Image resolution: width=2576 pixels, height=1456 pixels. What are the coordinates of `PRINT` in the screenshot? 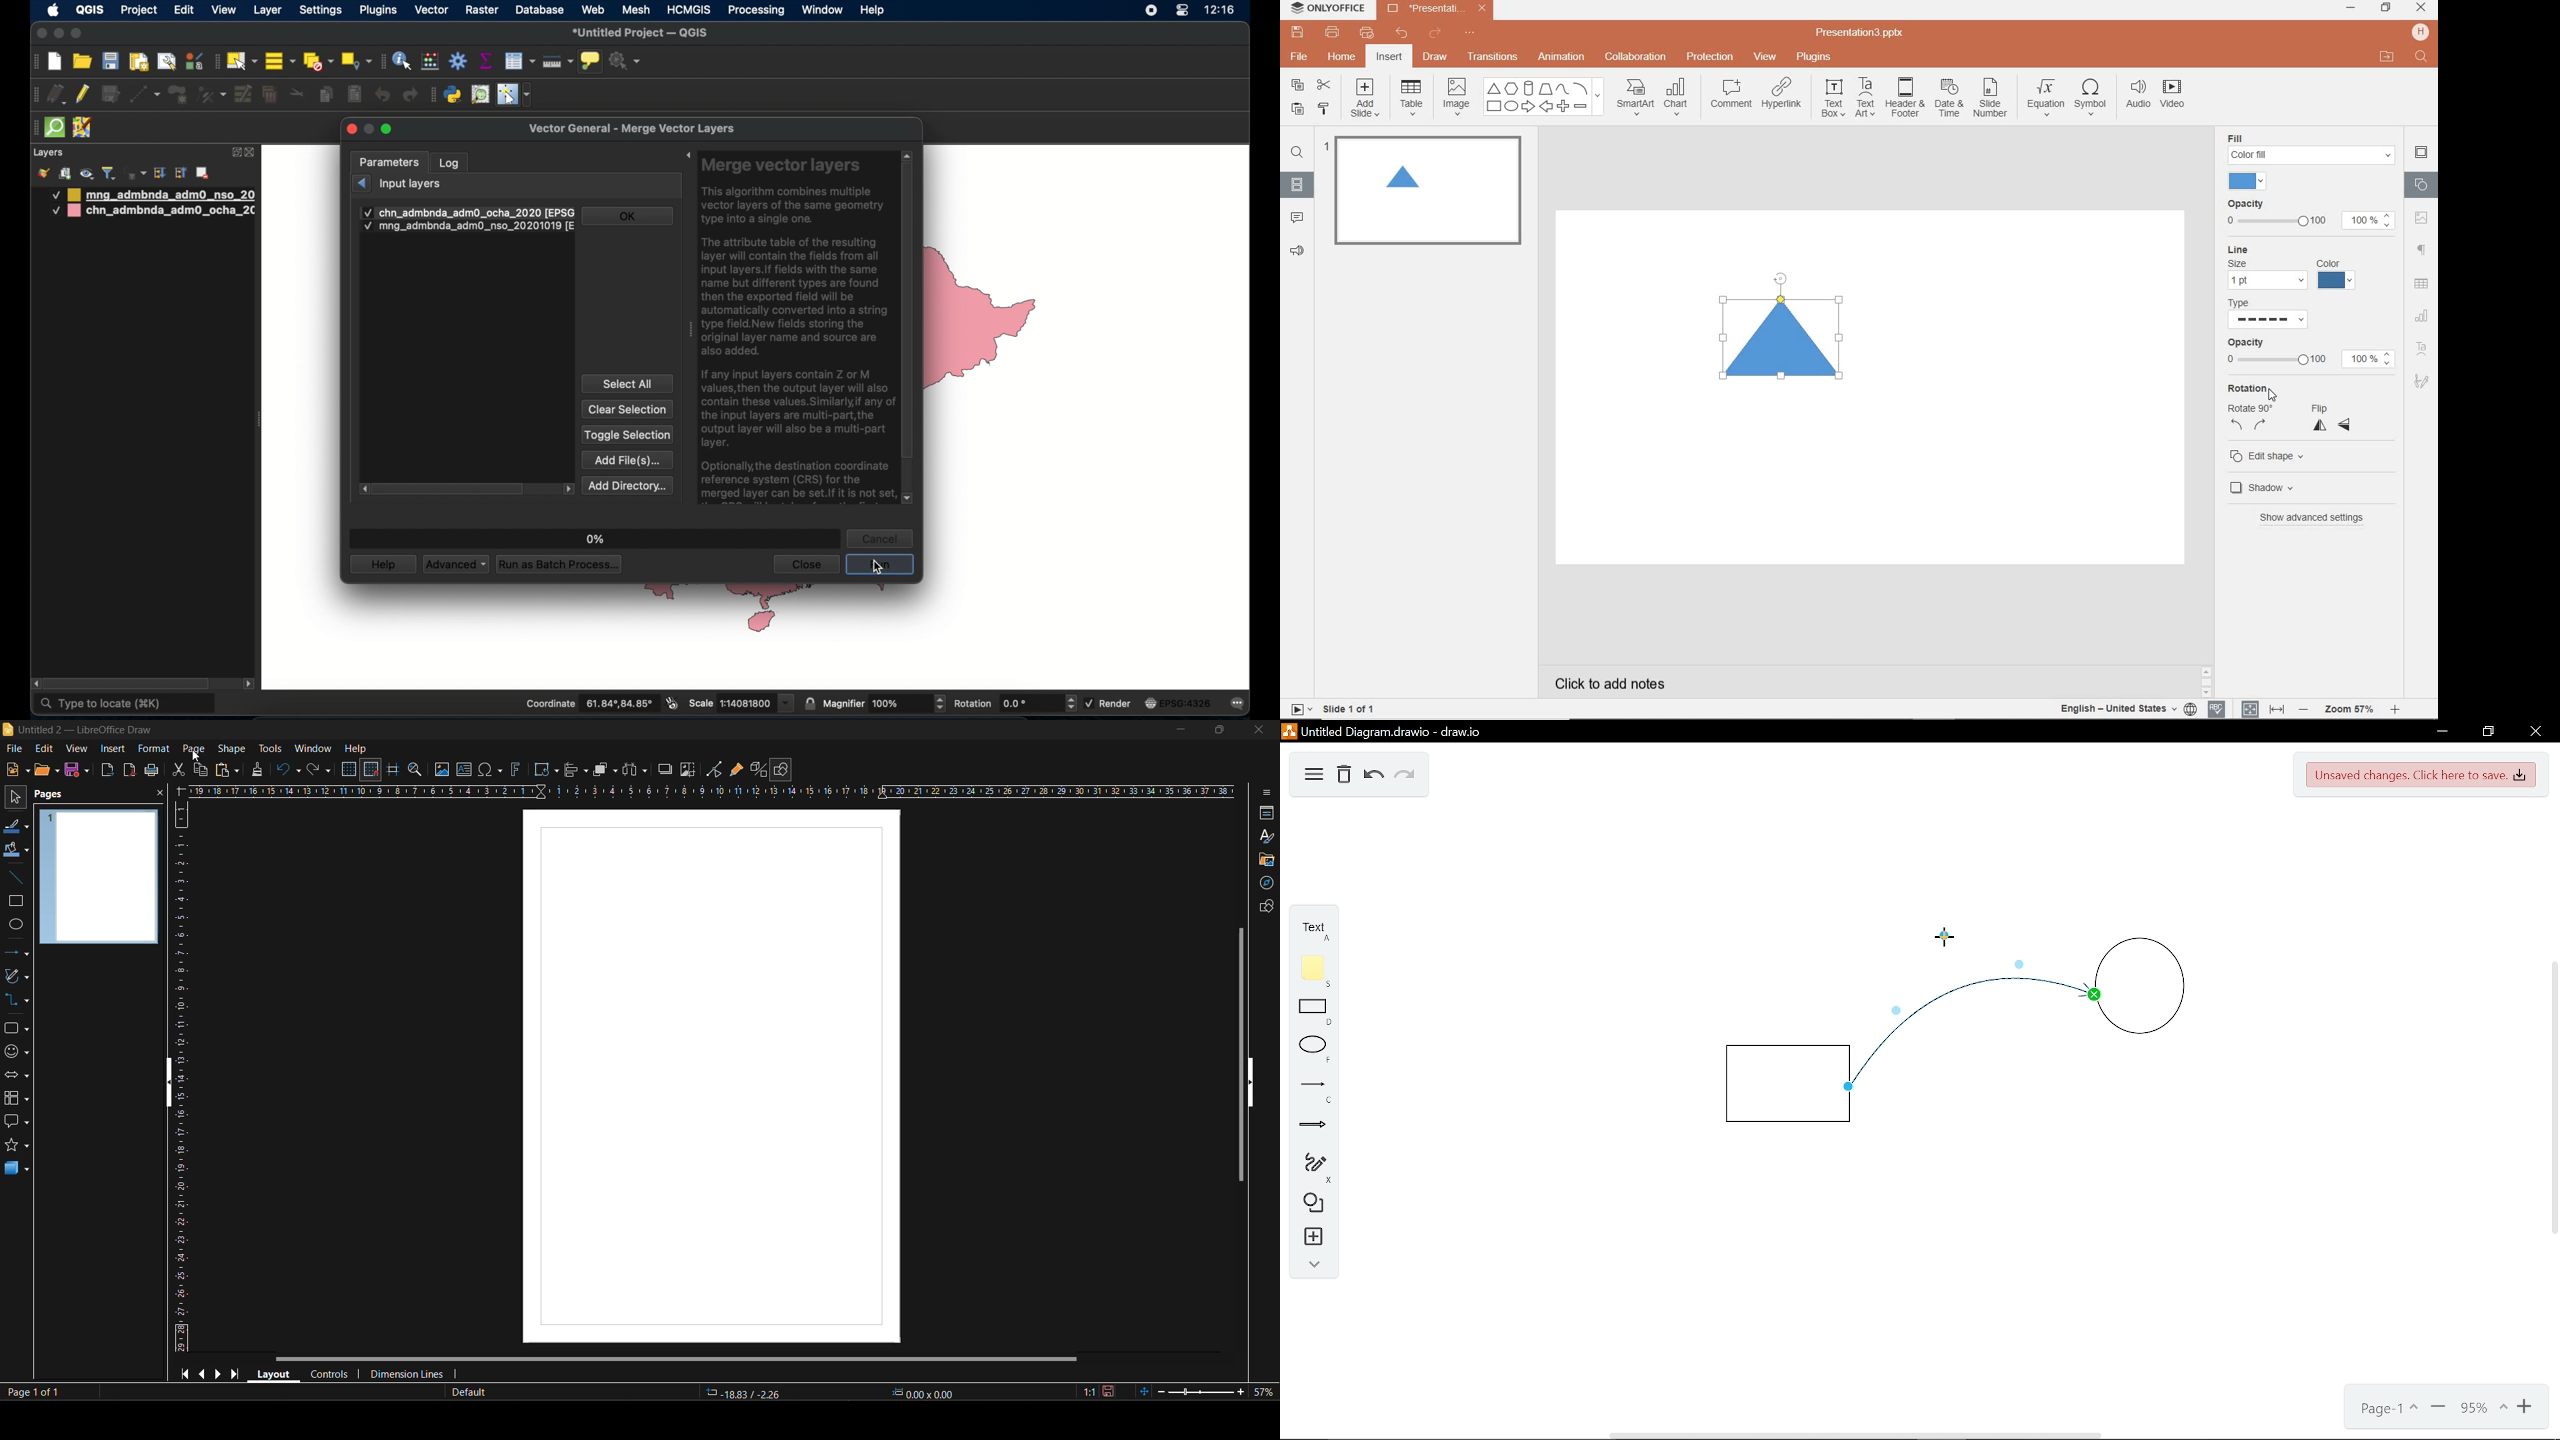 It's located at (1332, 33).